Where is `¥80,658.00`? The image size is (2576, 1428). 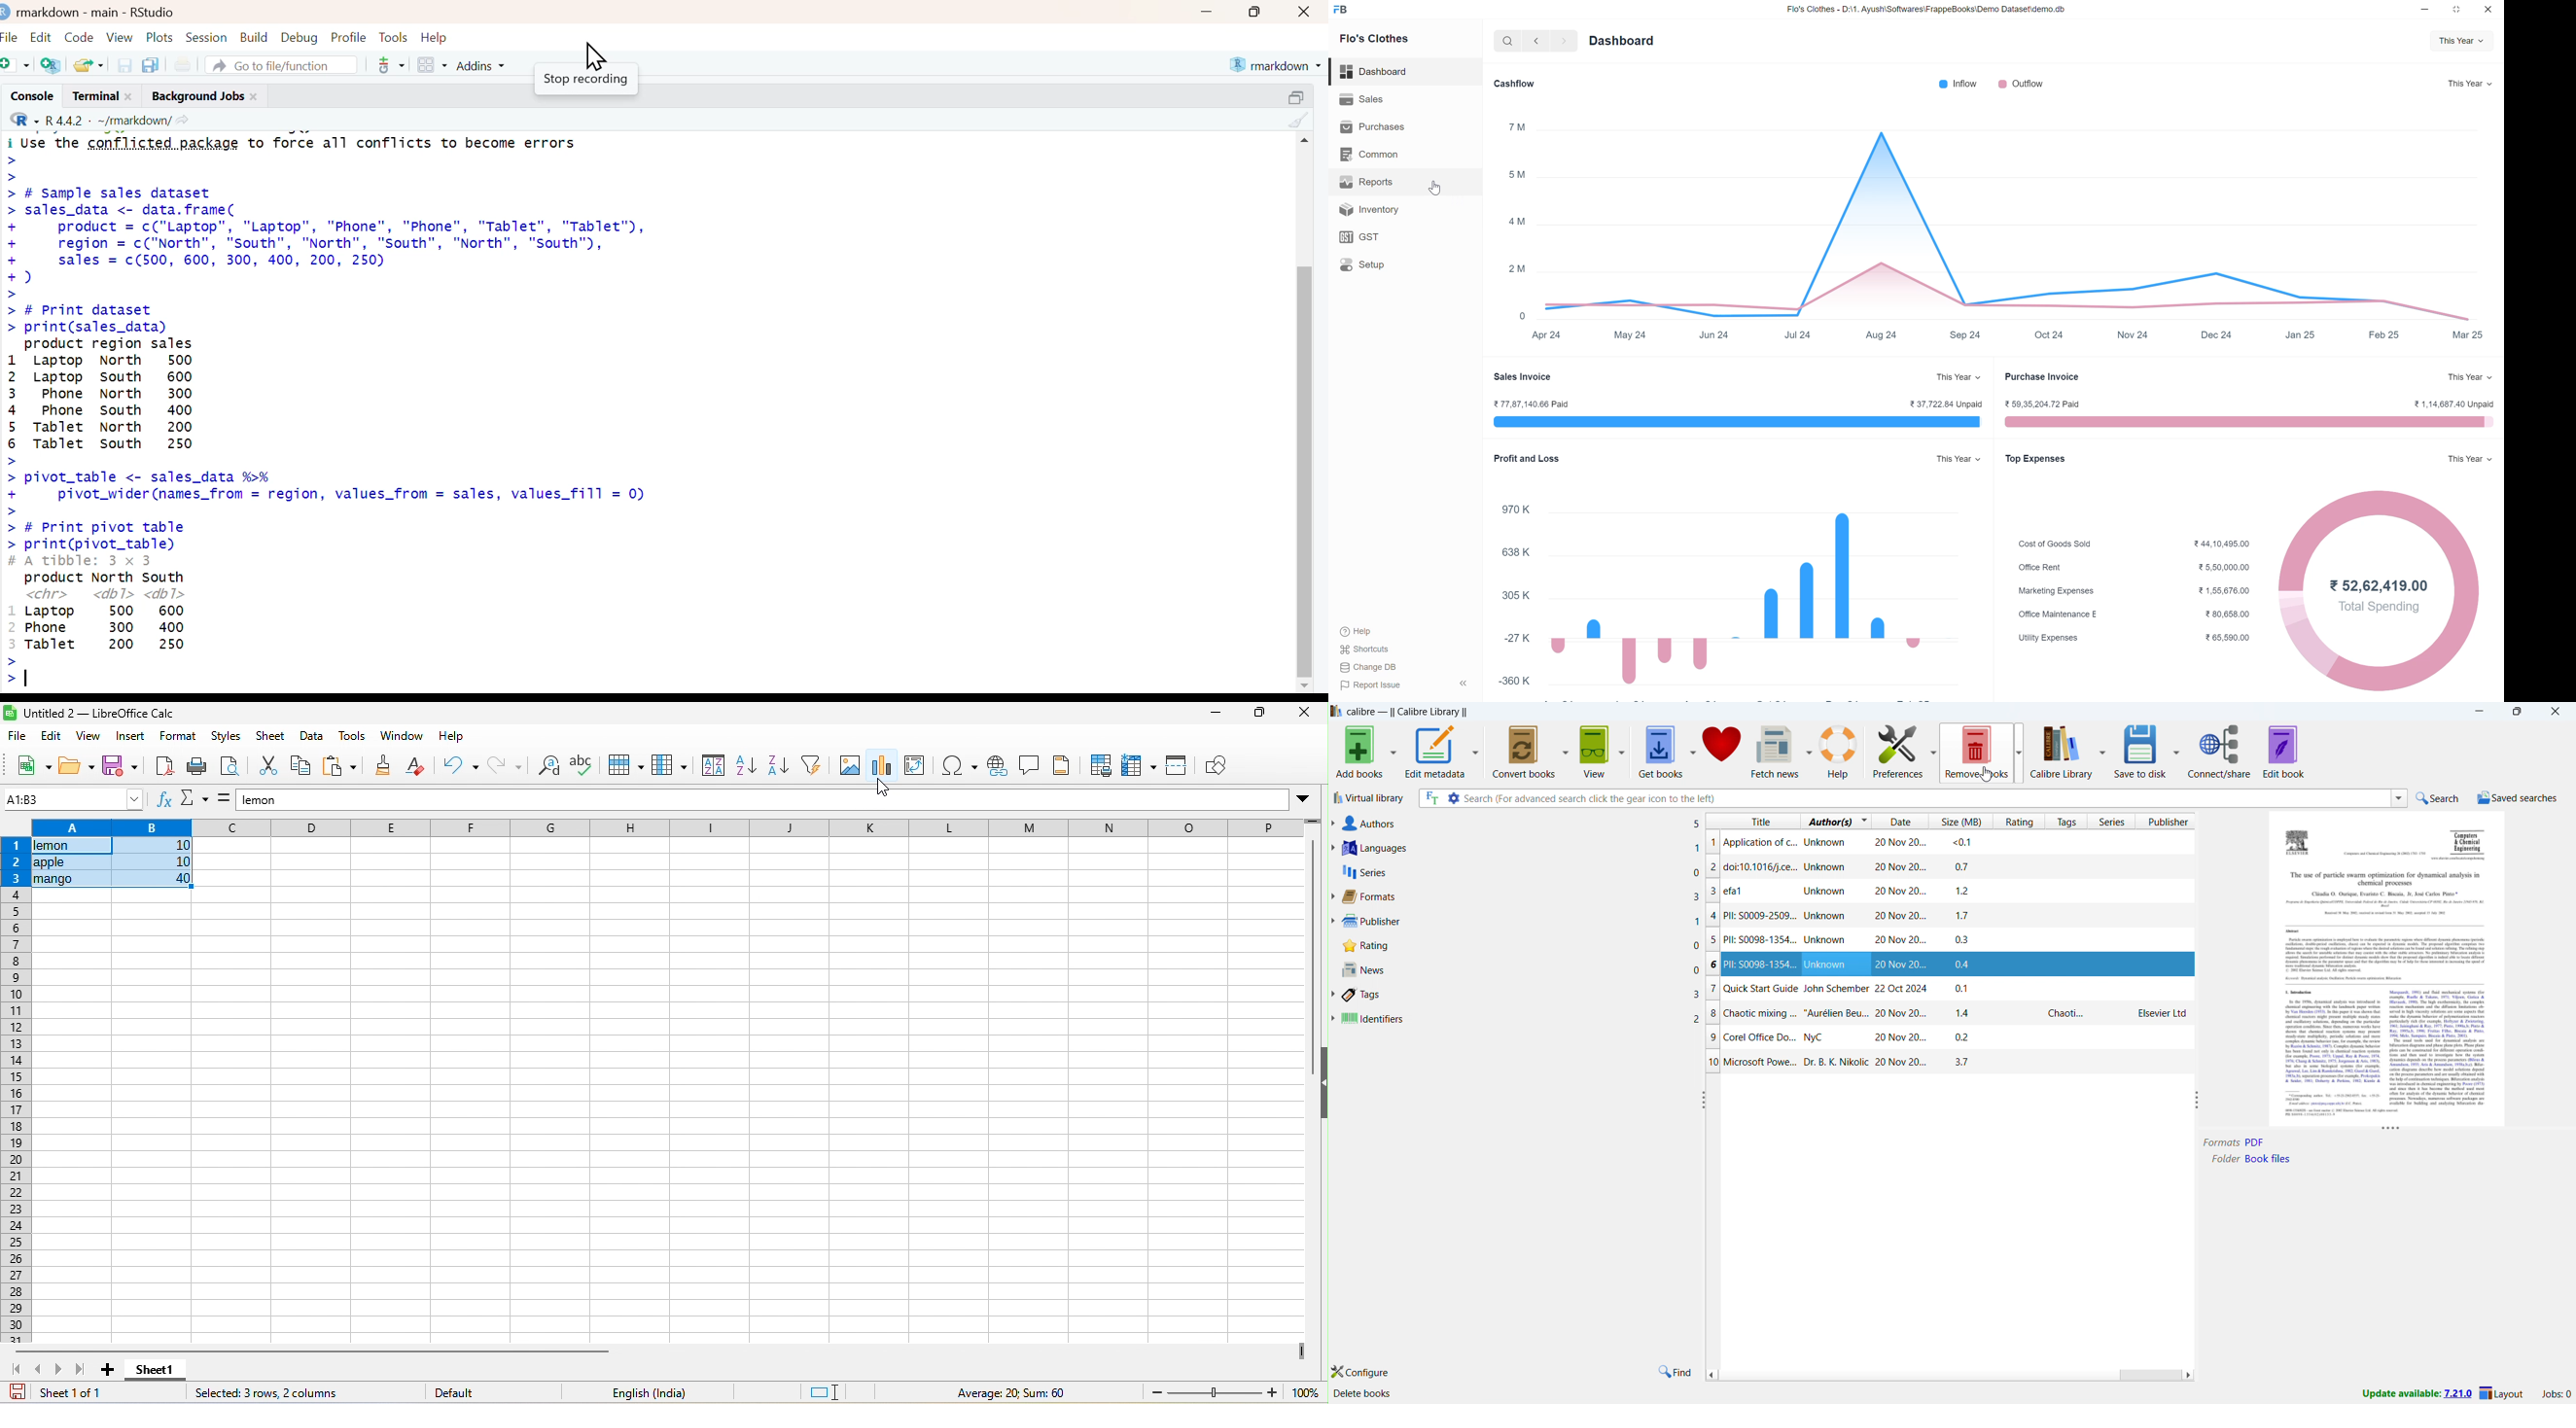 ¥80,658.00 is located at coordinates (2227, 614).